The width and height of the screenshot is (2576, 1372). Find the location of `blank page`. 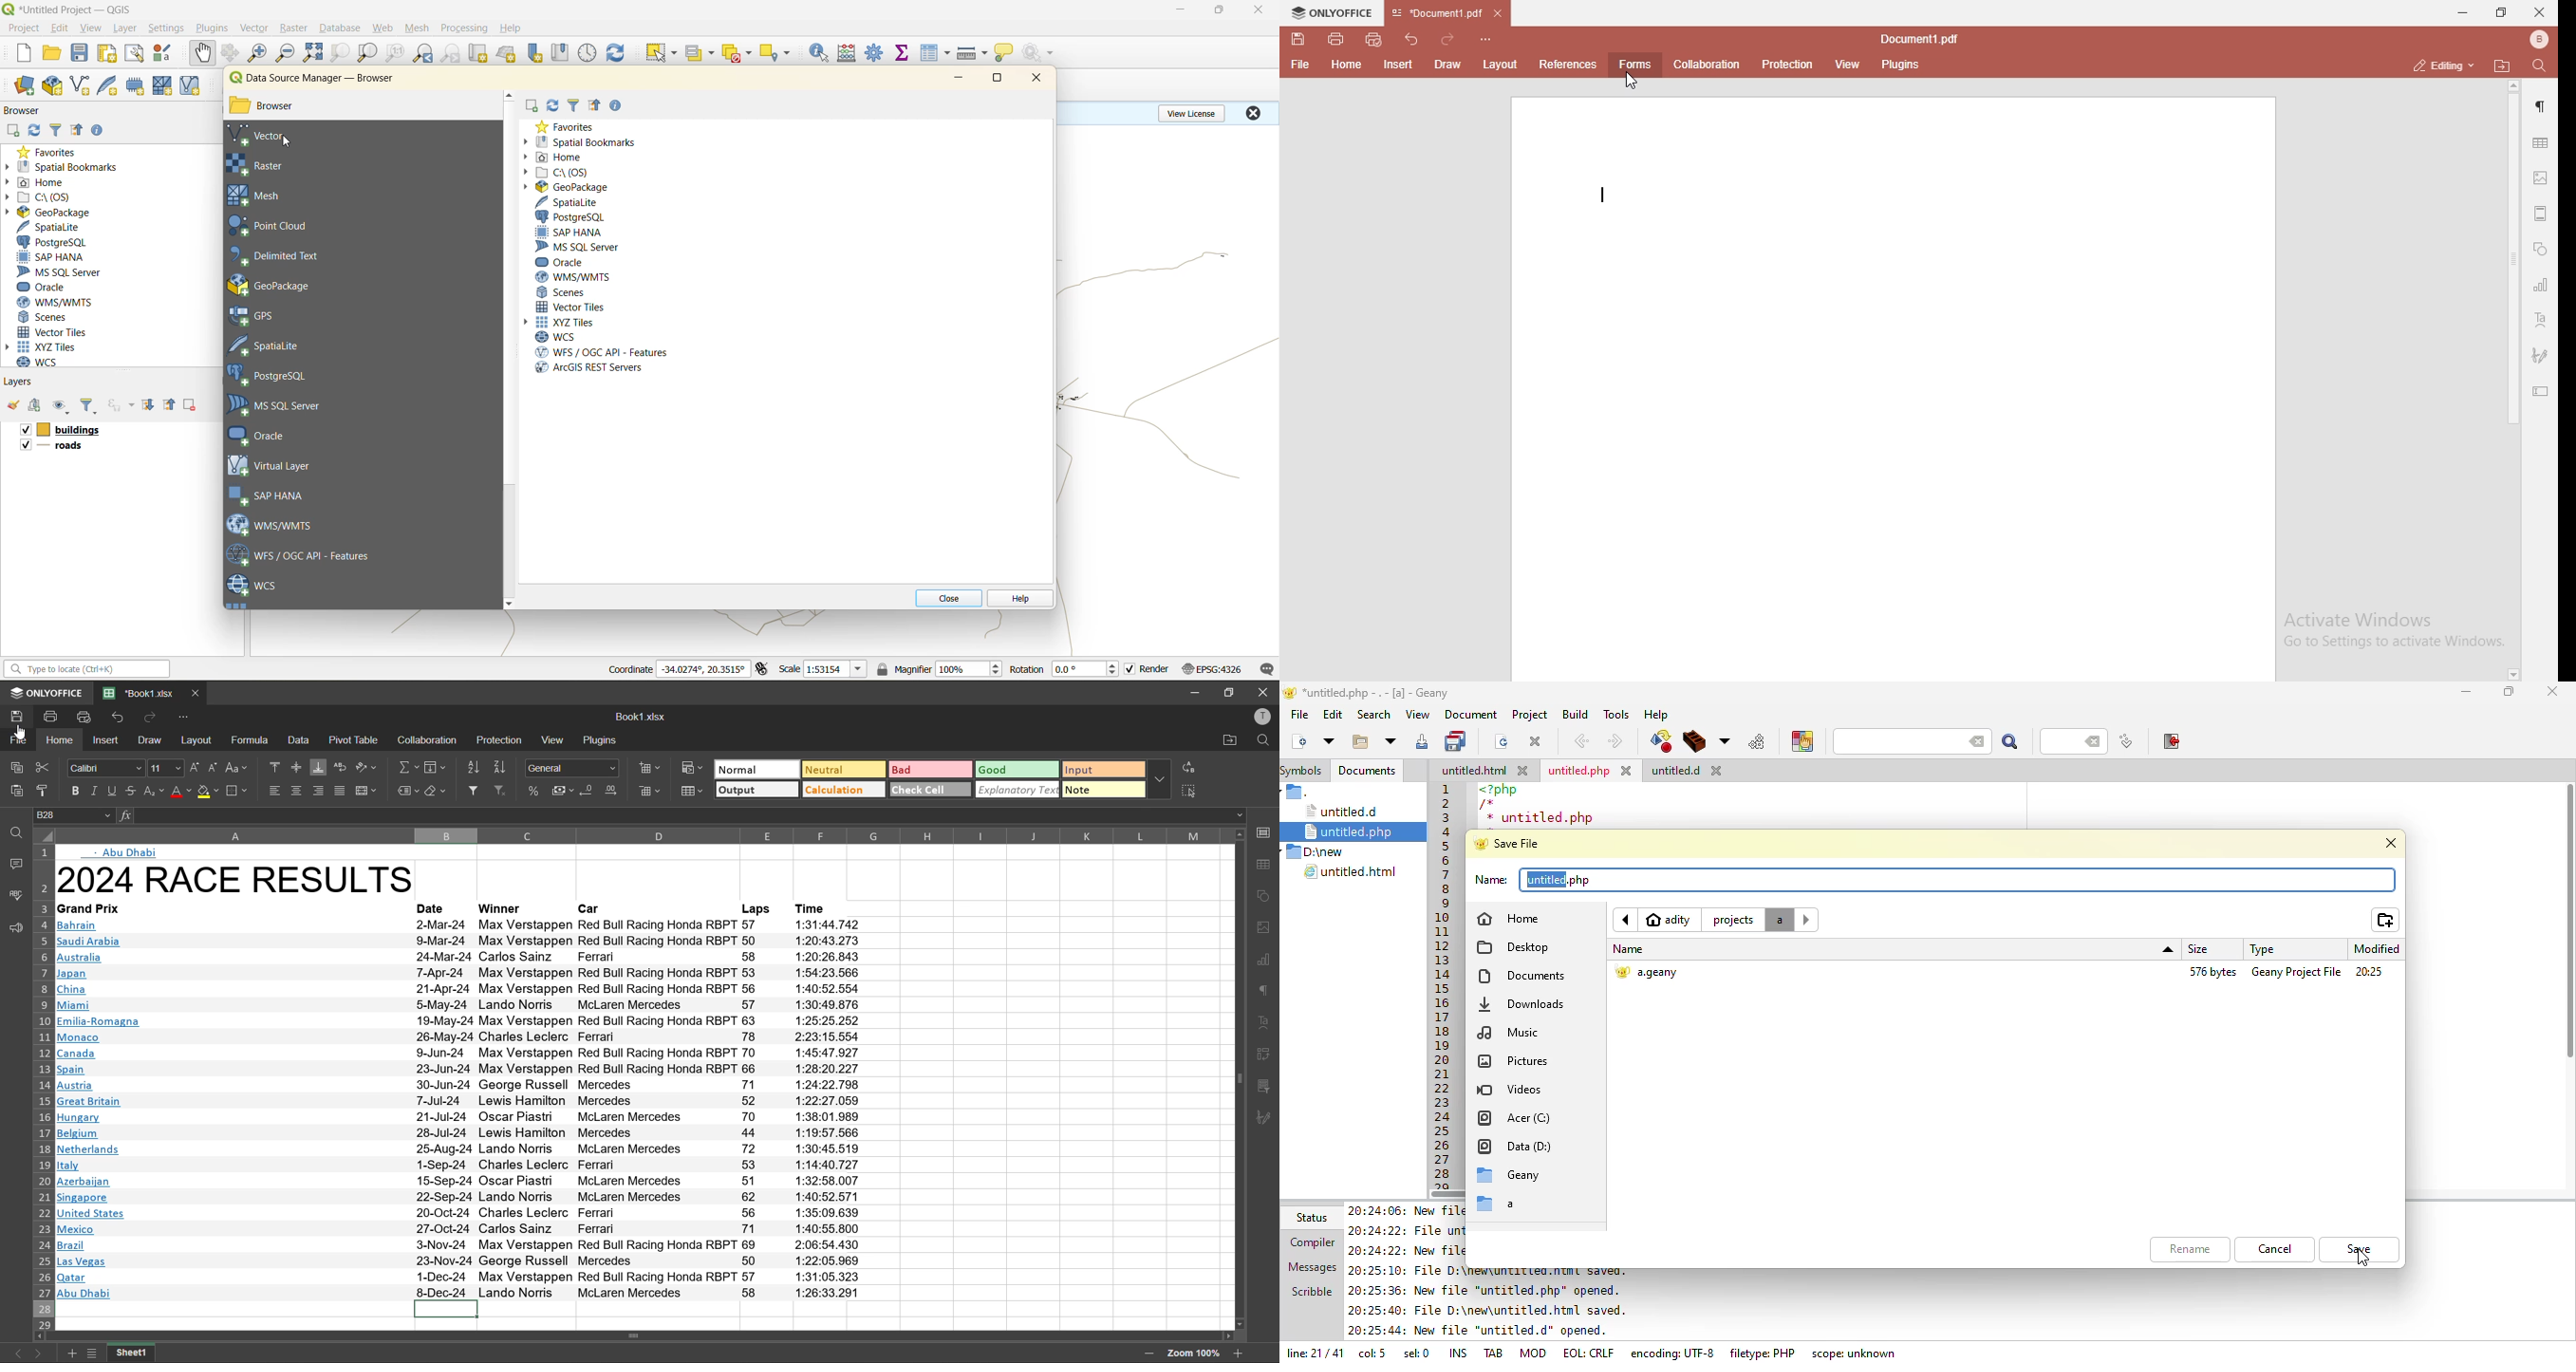

blank page is located at coordinates (1891, 388).